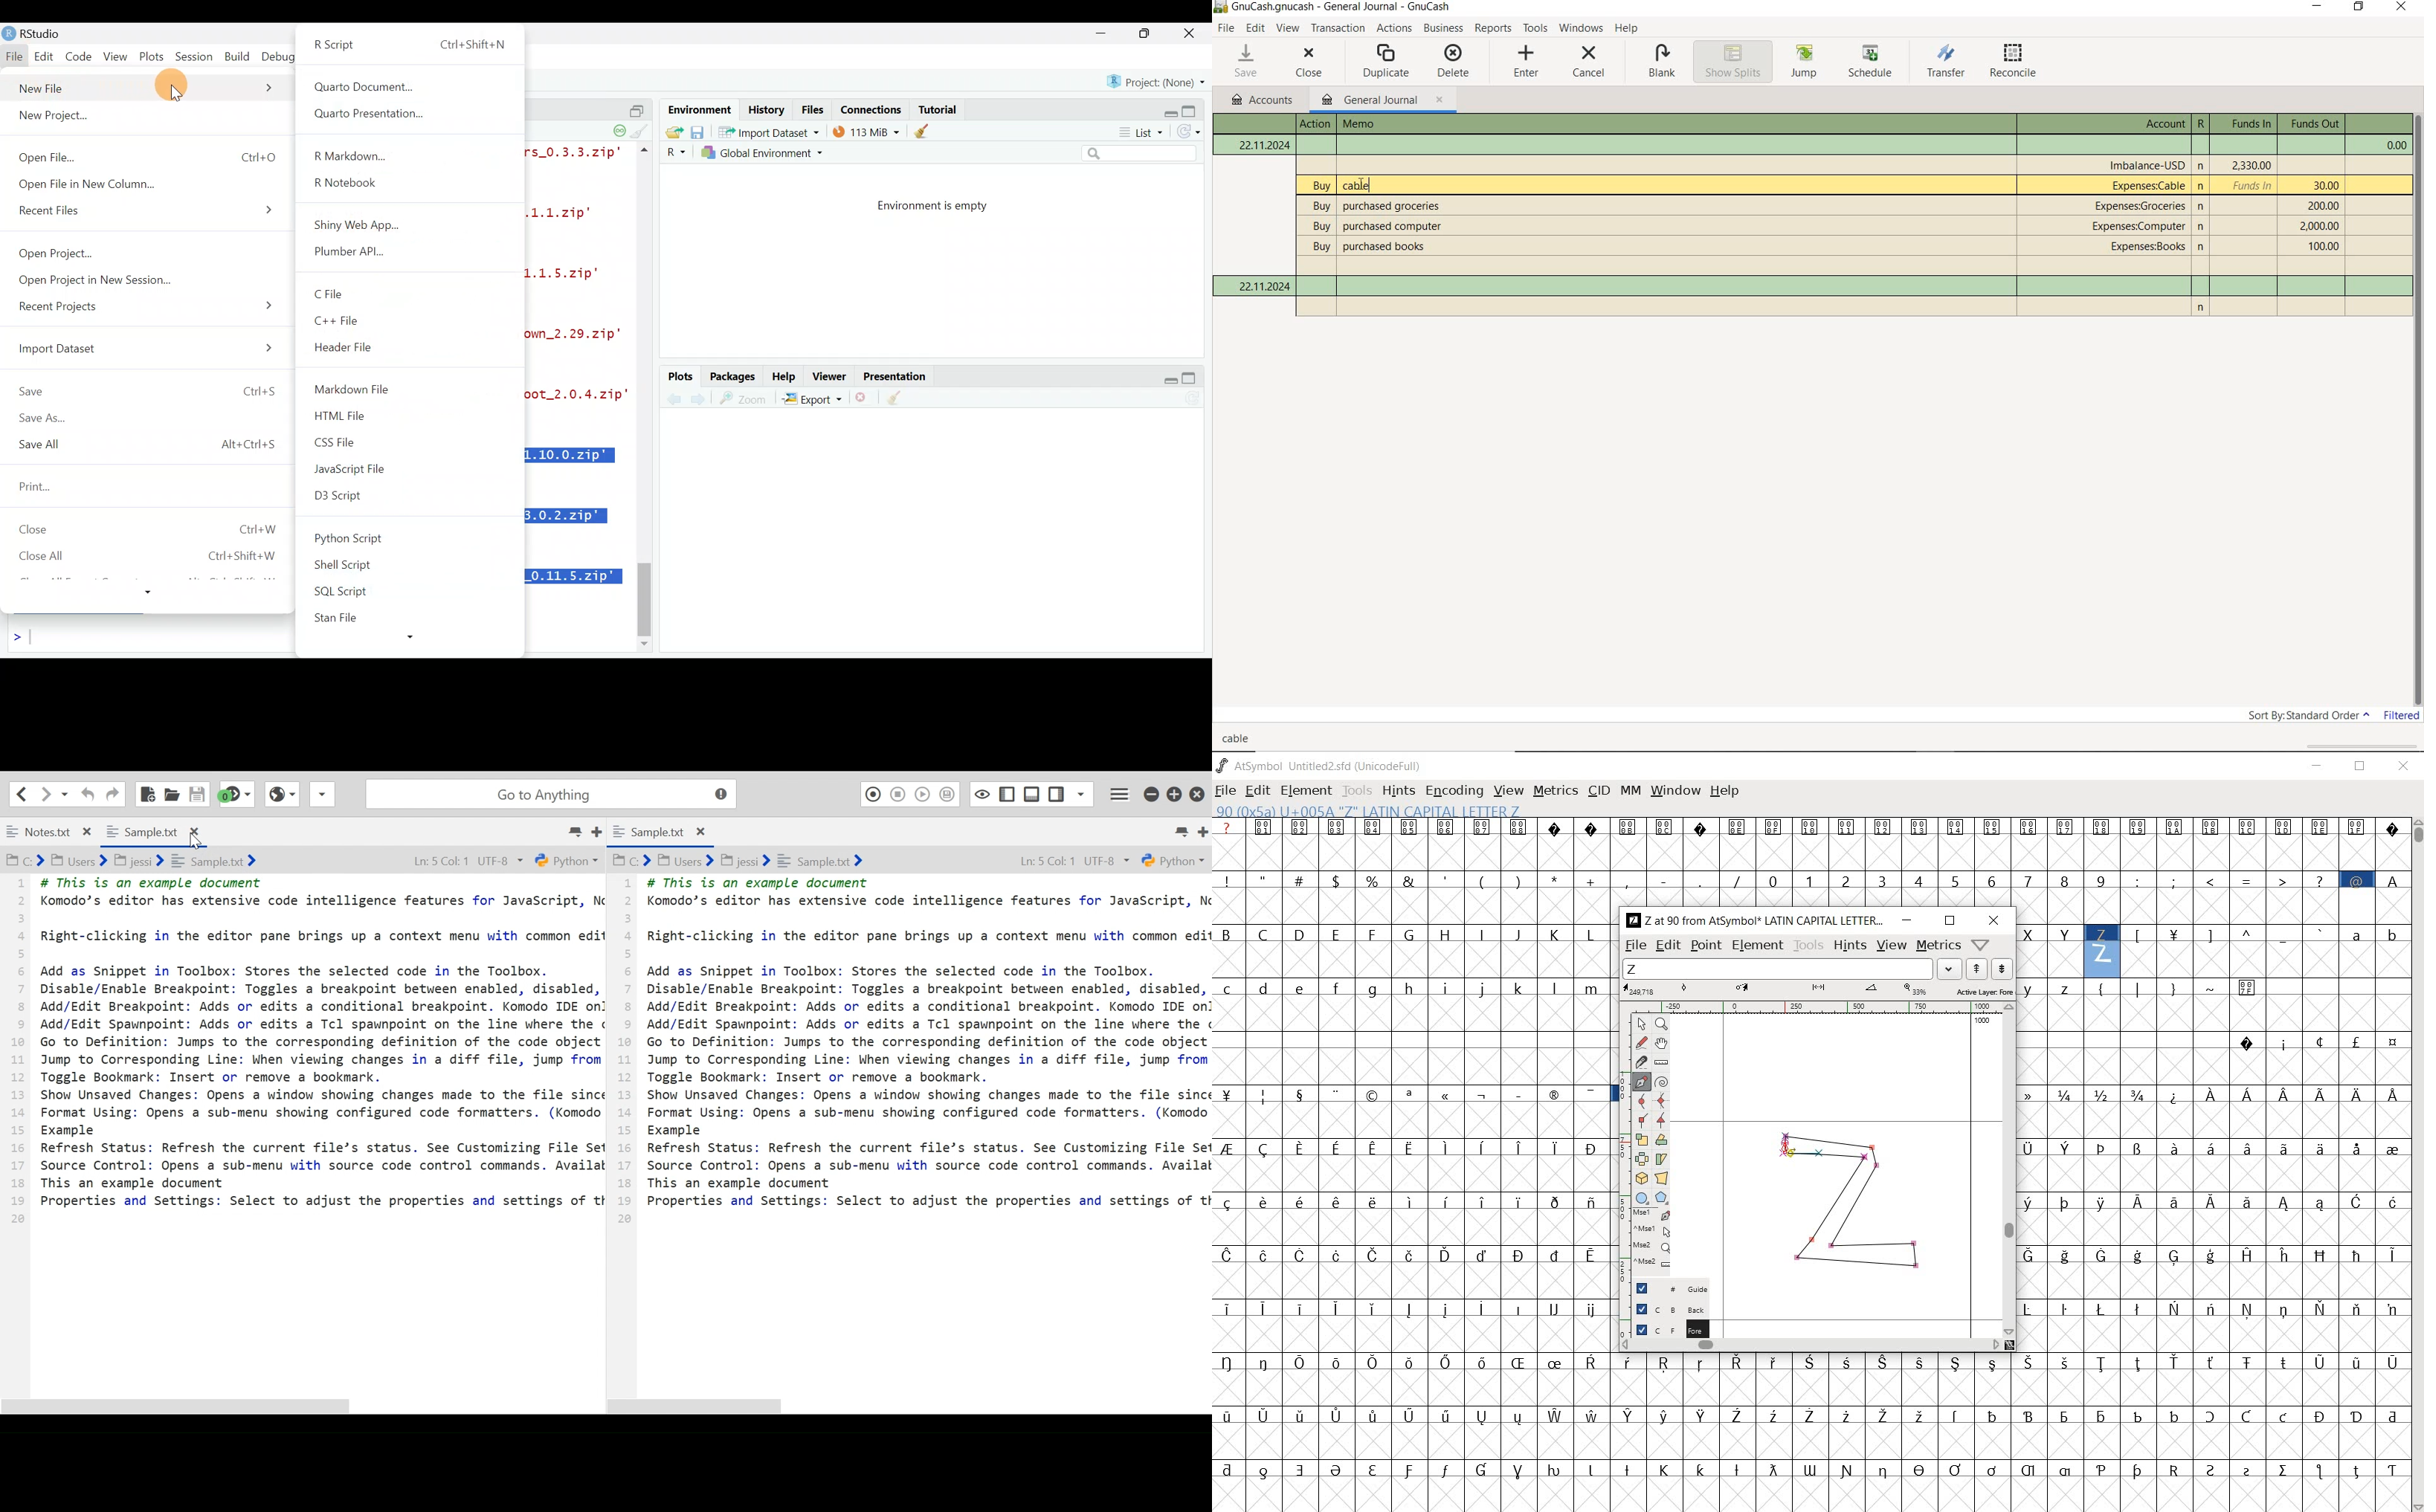  Describe the element at coordinates (1641, 1024) in the screenshot. I see `POINTER` at that location.